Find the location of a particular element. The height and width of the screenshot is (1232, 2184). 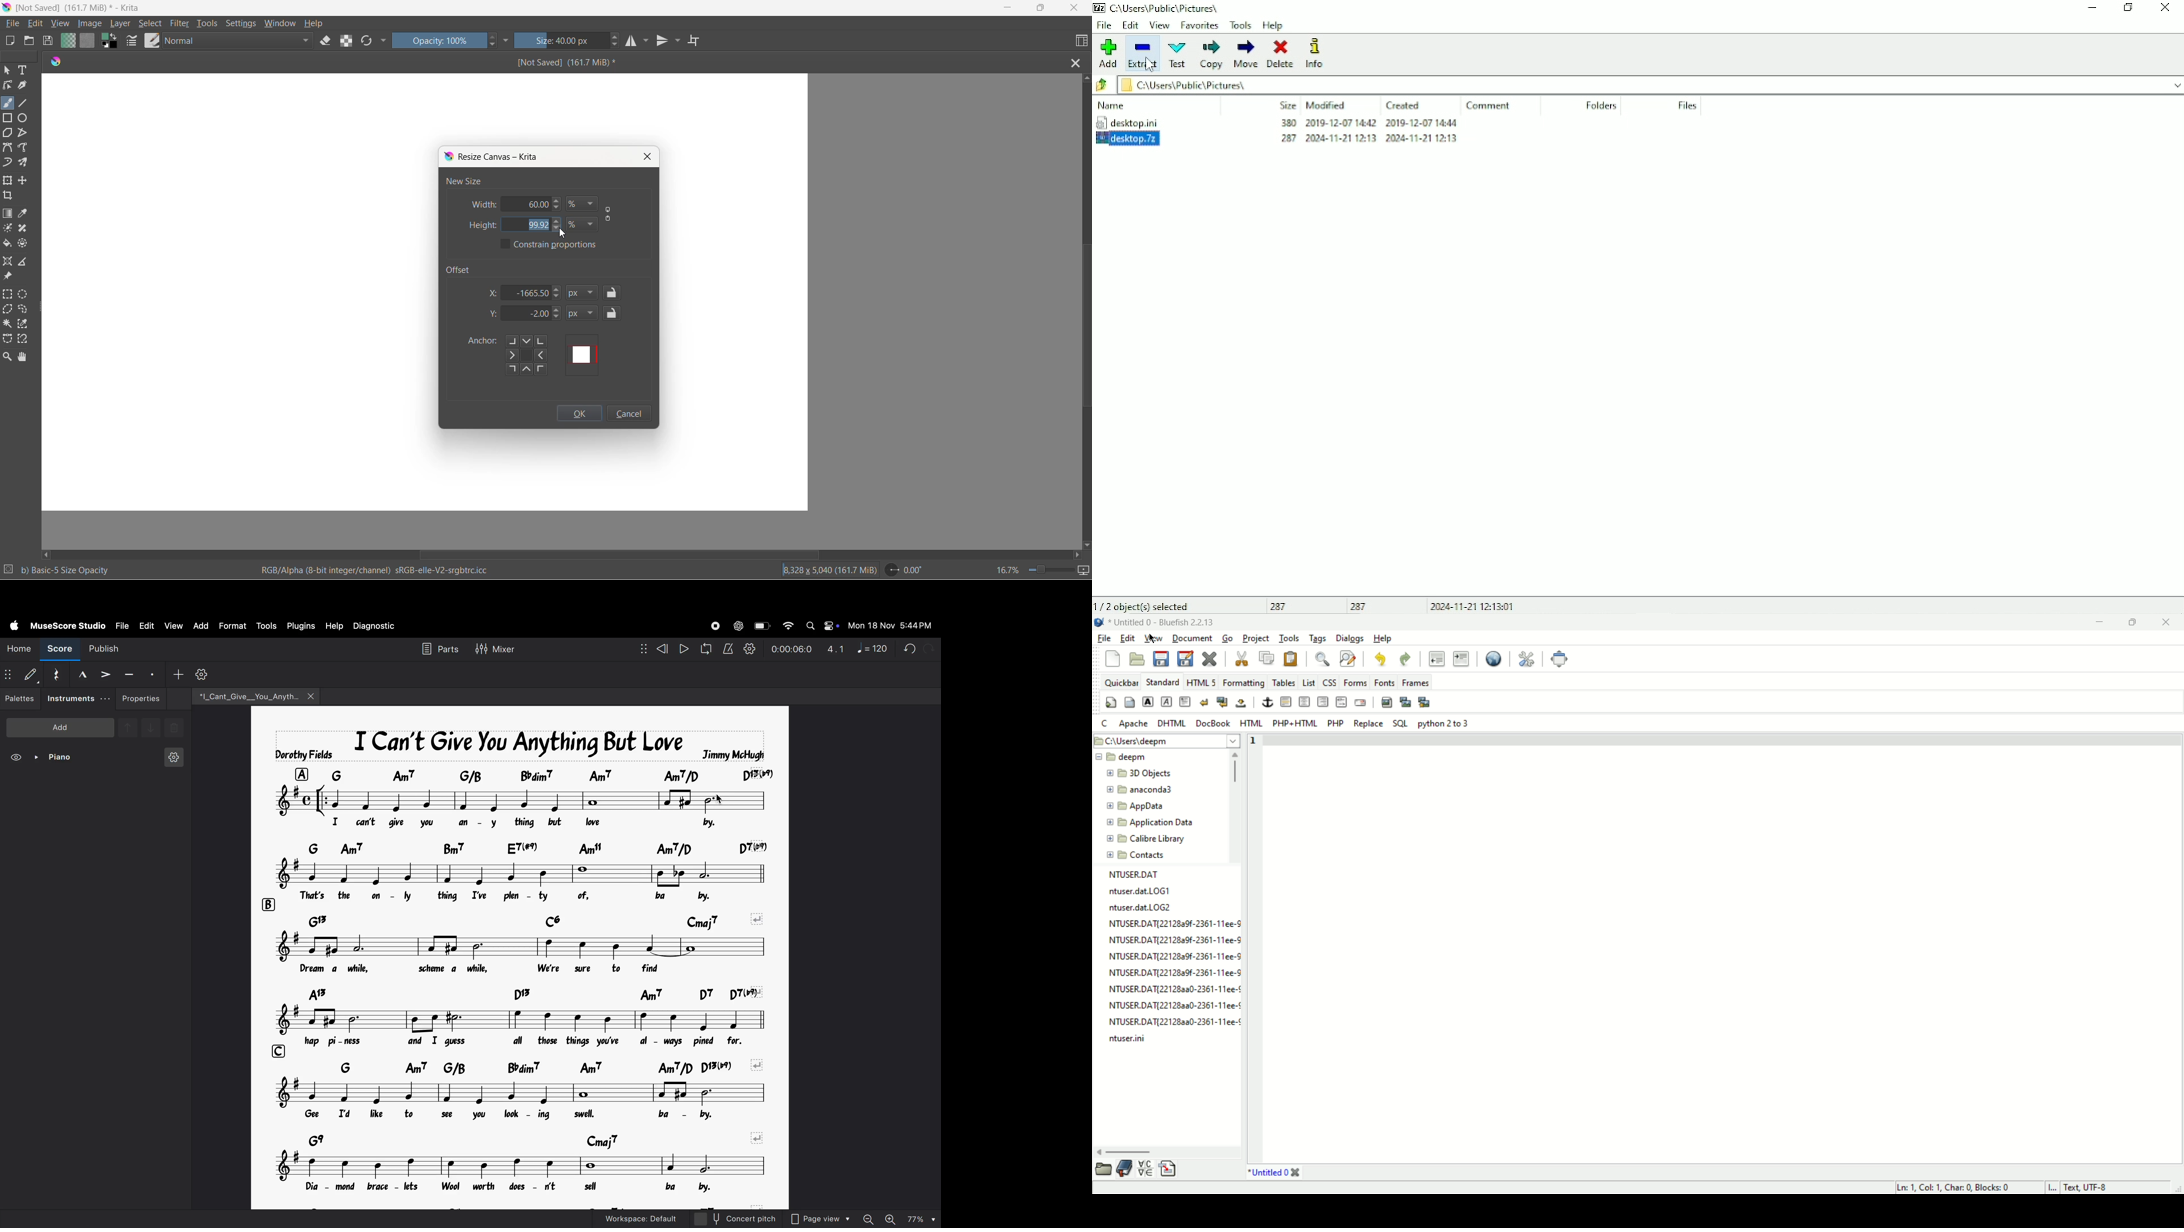

contiguous selection tool is located at coordinates (7, 323).